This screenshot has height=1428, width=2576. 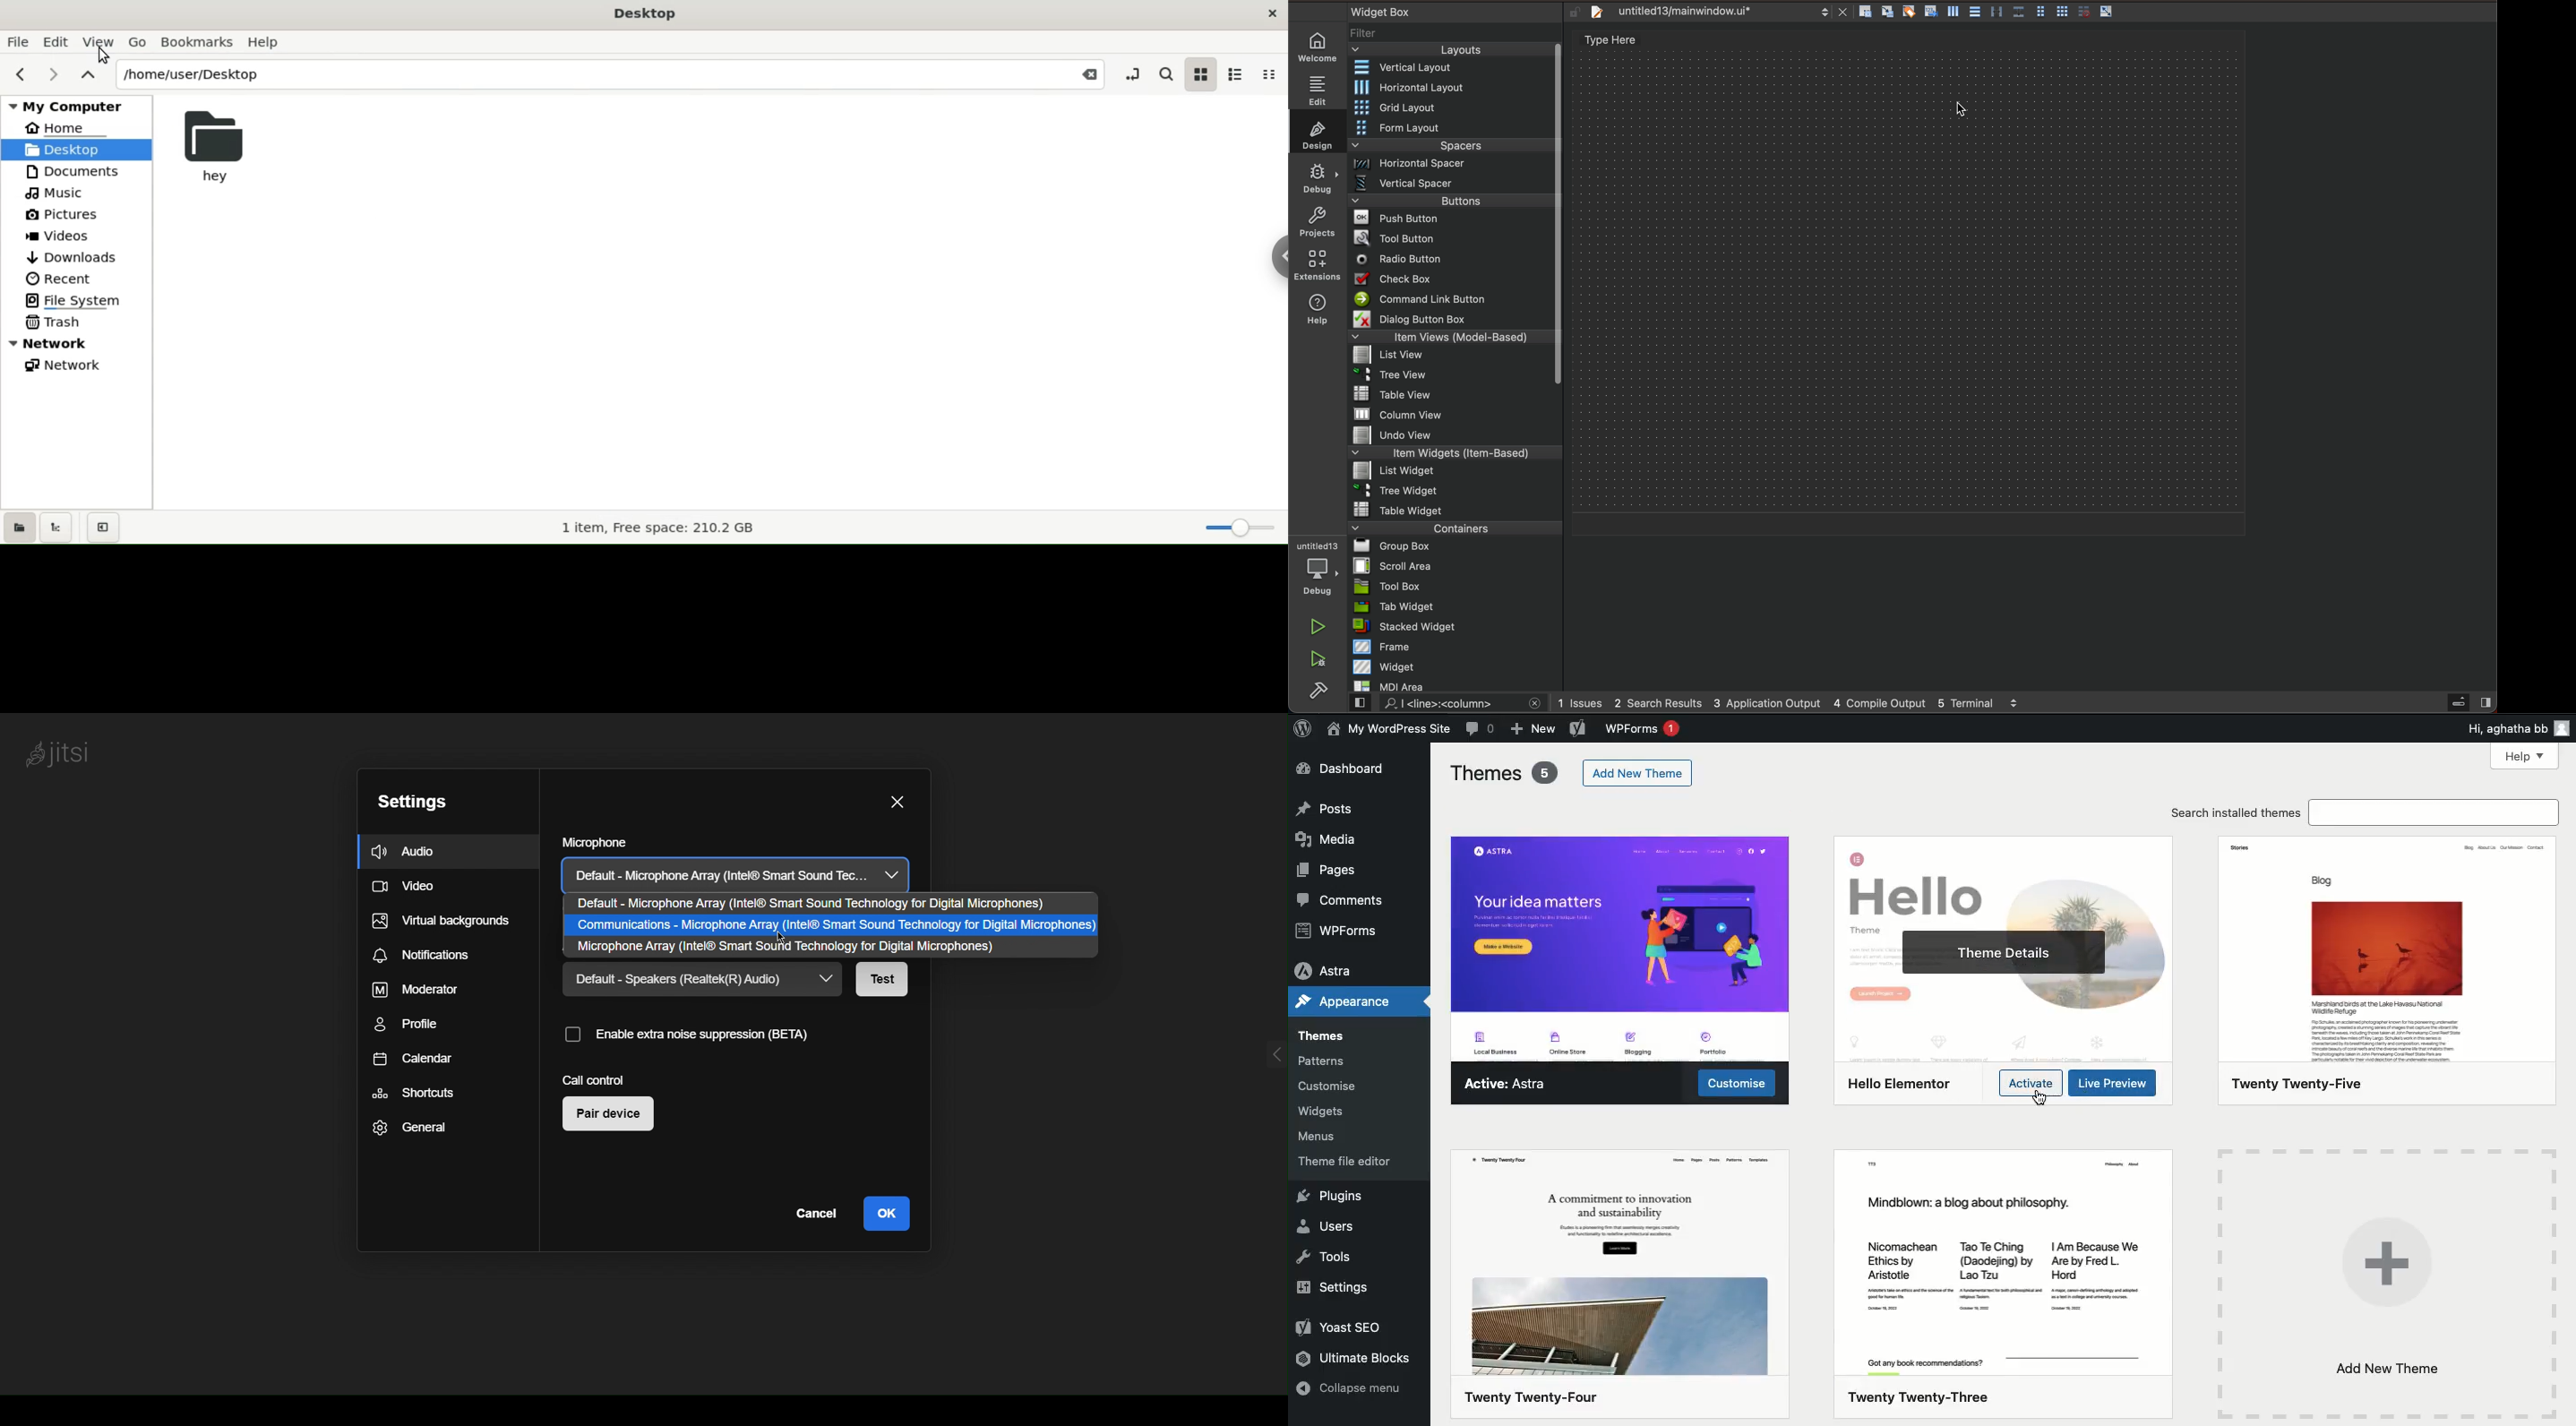 I want to click on Default - Microphone Array (Intel® Smart Sound Tec..., so click(x=736, y=875).